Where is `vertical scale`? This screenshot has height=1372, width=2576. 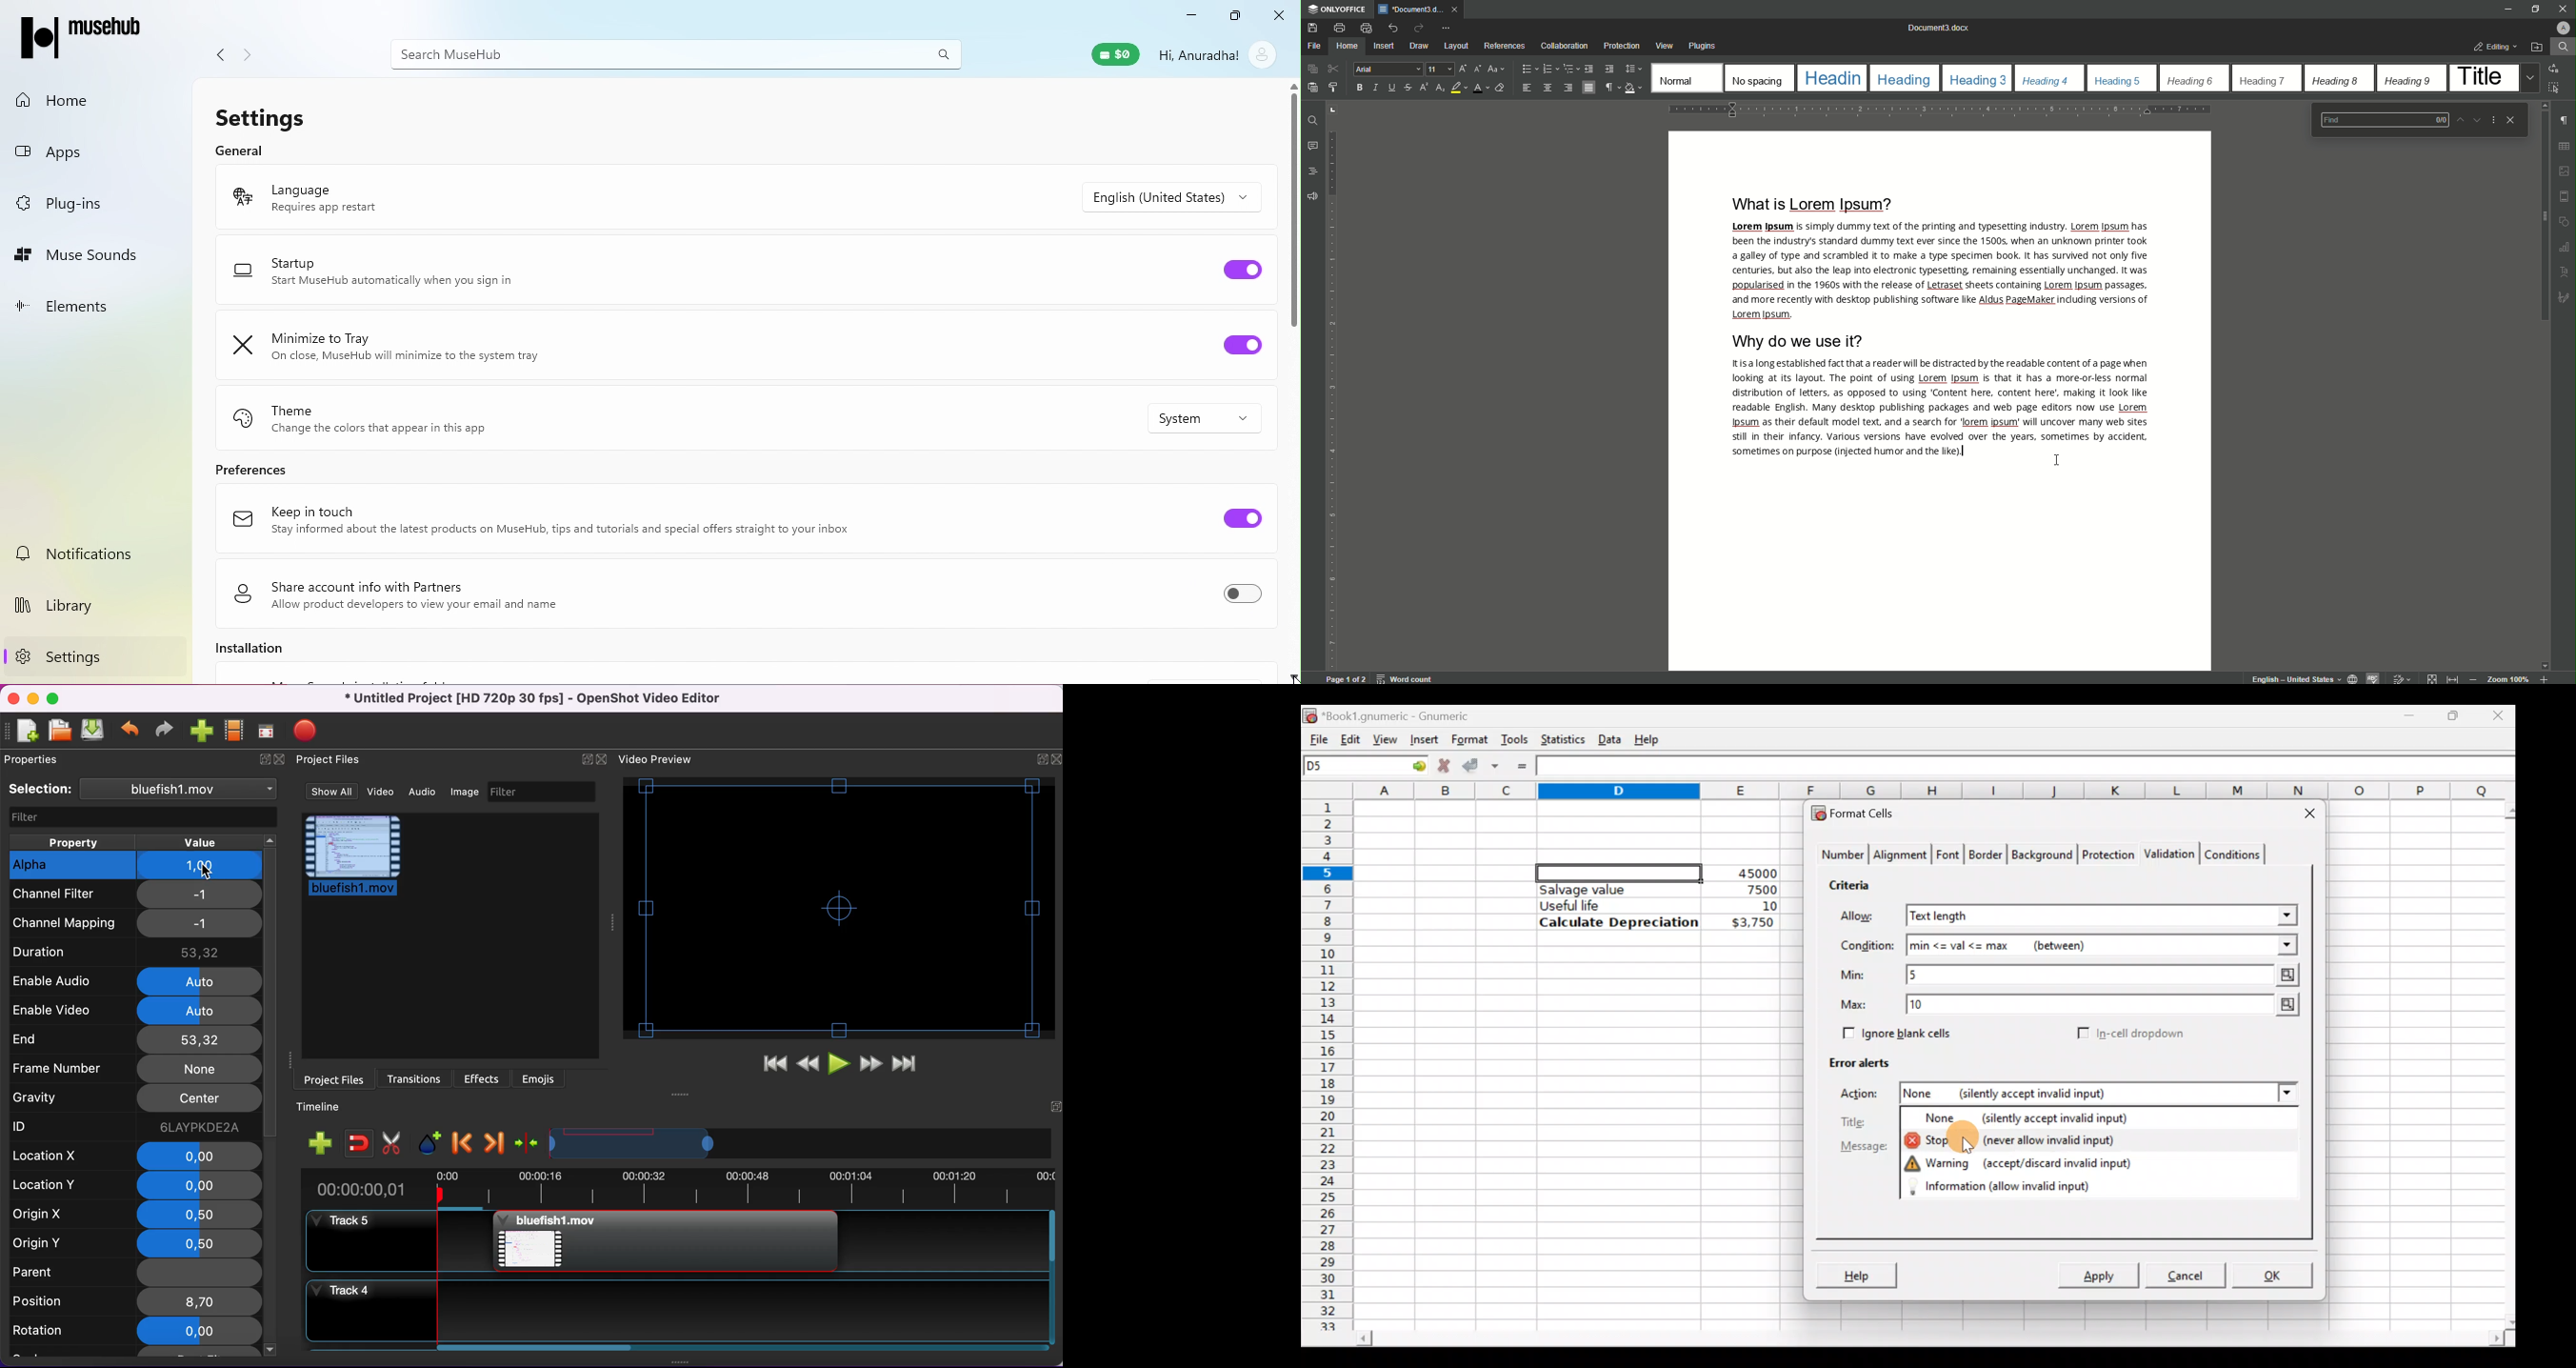
vertical scale is located at coordinates (1335, 444).